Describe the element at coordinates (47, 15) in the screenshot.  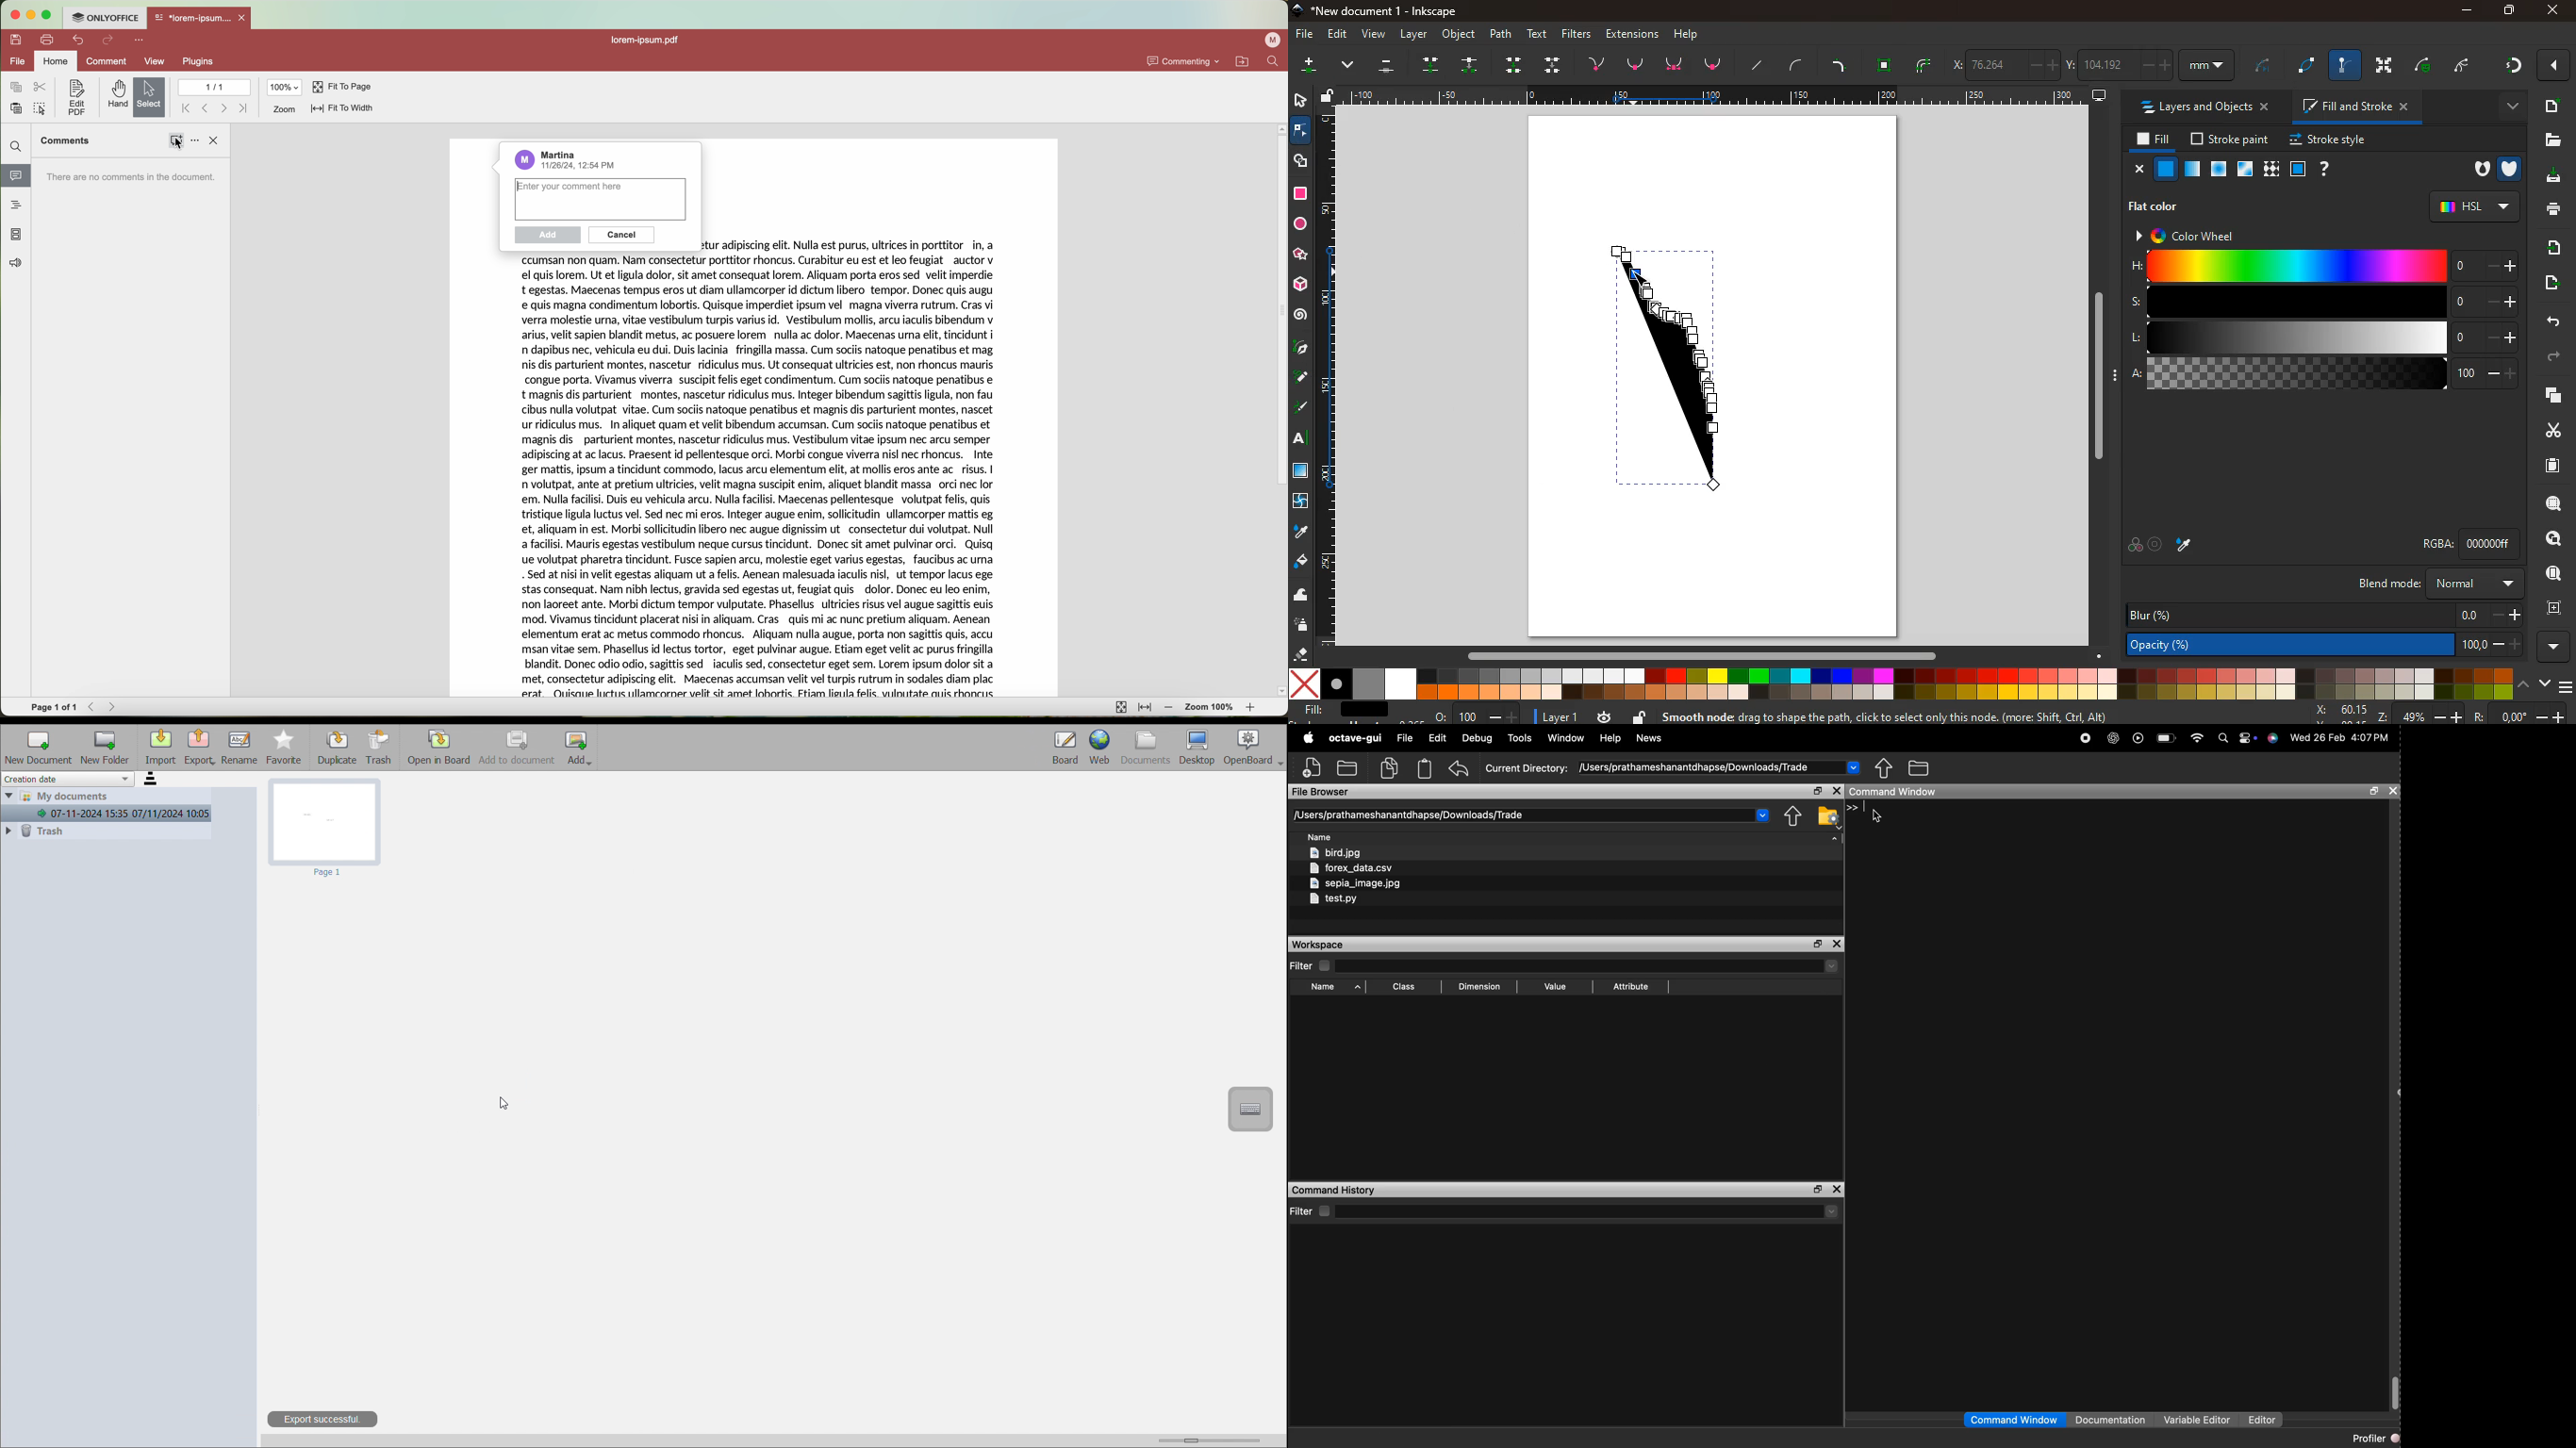
I see `maximize` at that location.